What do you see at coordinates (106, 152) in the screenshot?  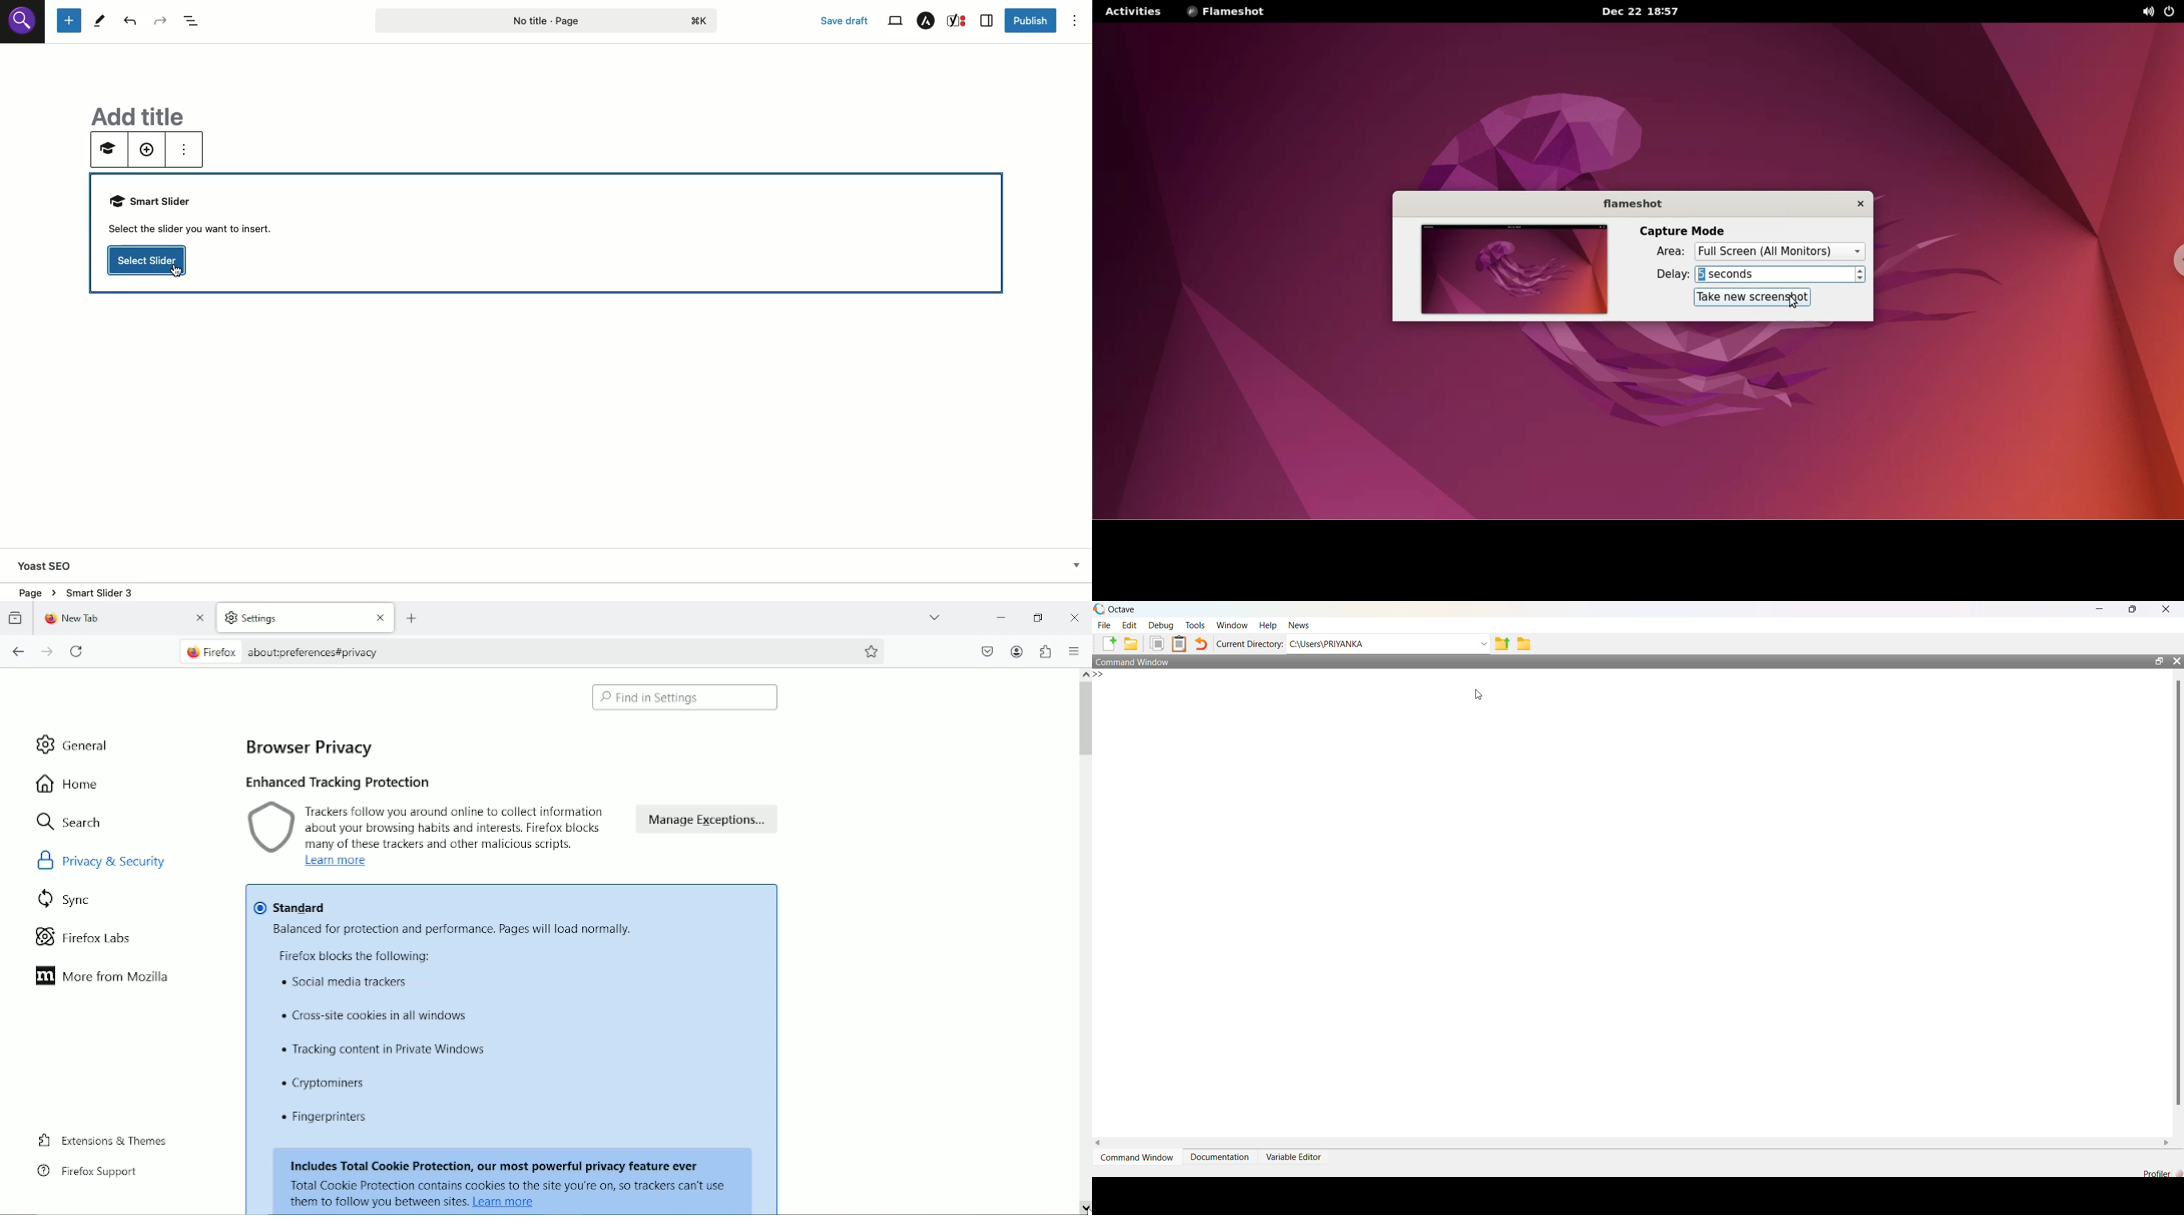 I see `Smart slider` at bounding box center [106, 152].